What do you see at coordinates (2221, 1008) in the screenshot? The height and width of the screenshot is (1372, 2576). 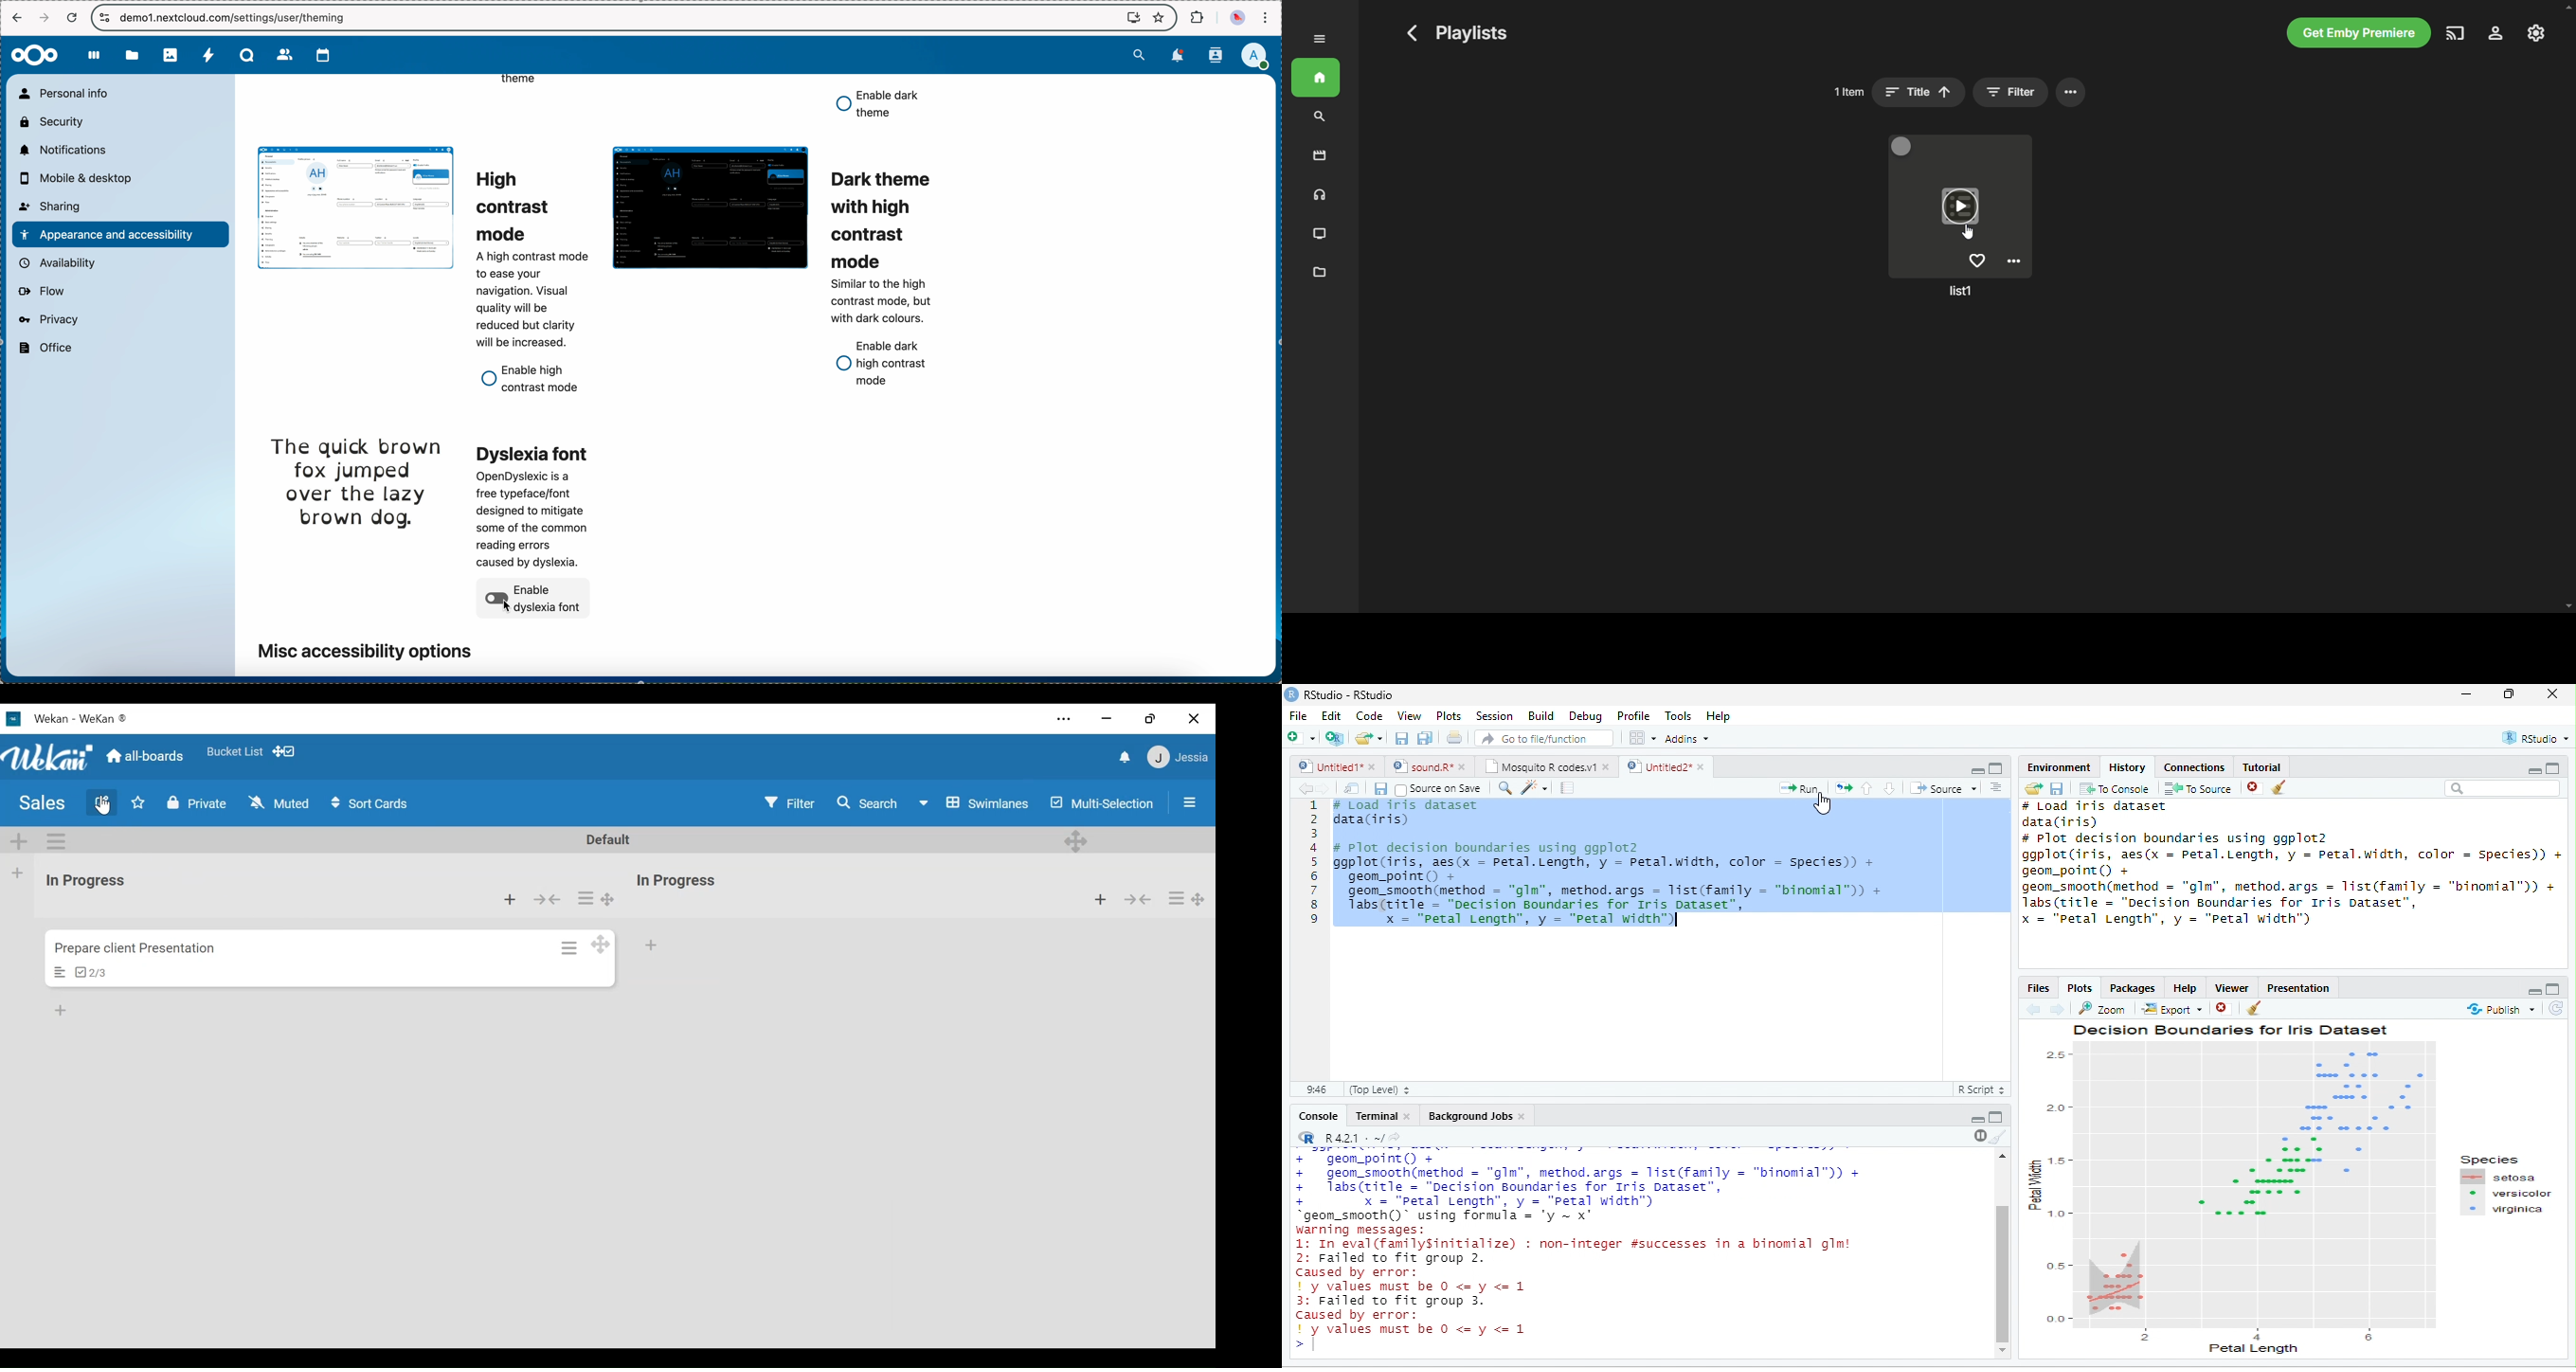 I see `close` at bounding box center [2221, 1008].